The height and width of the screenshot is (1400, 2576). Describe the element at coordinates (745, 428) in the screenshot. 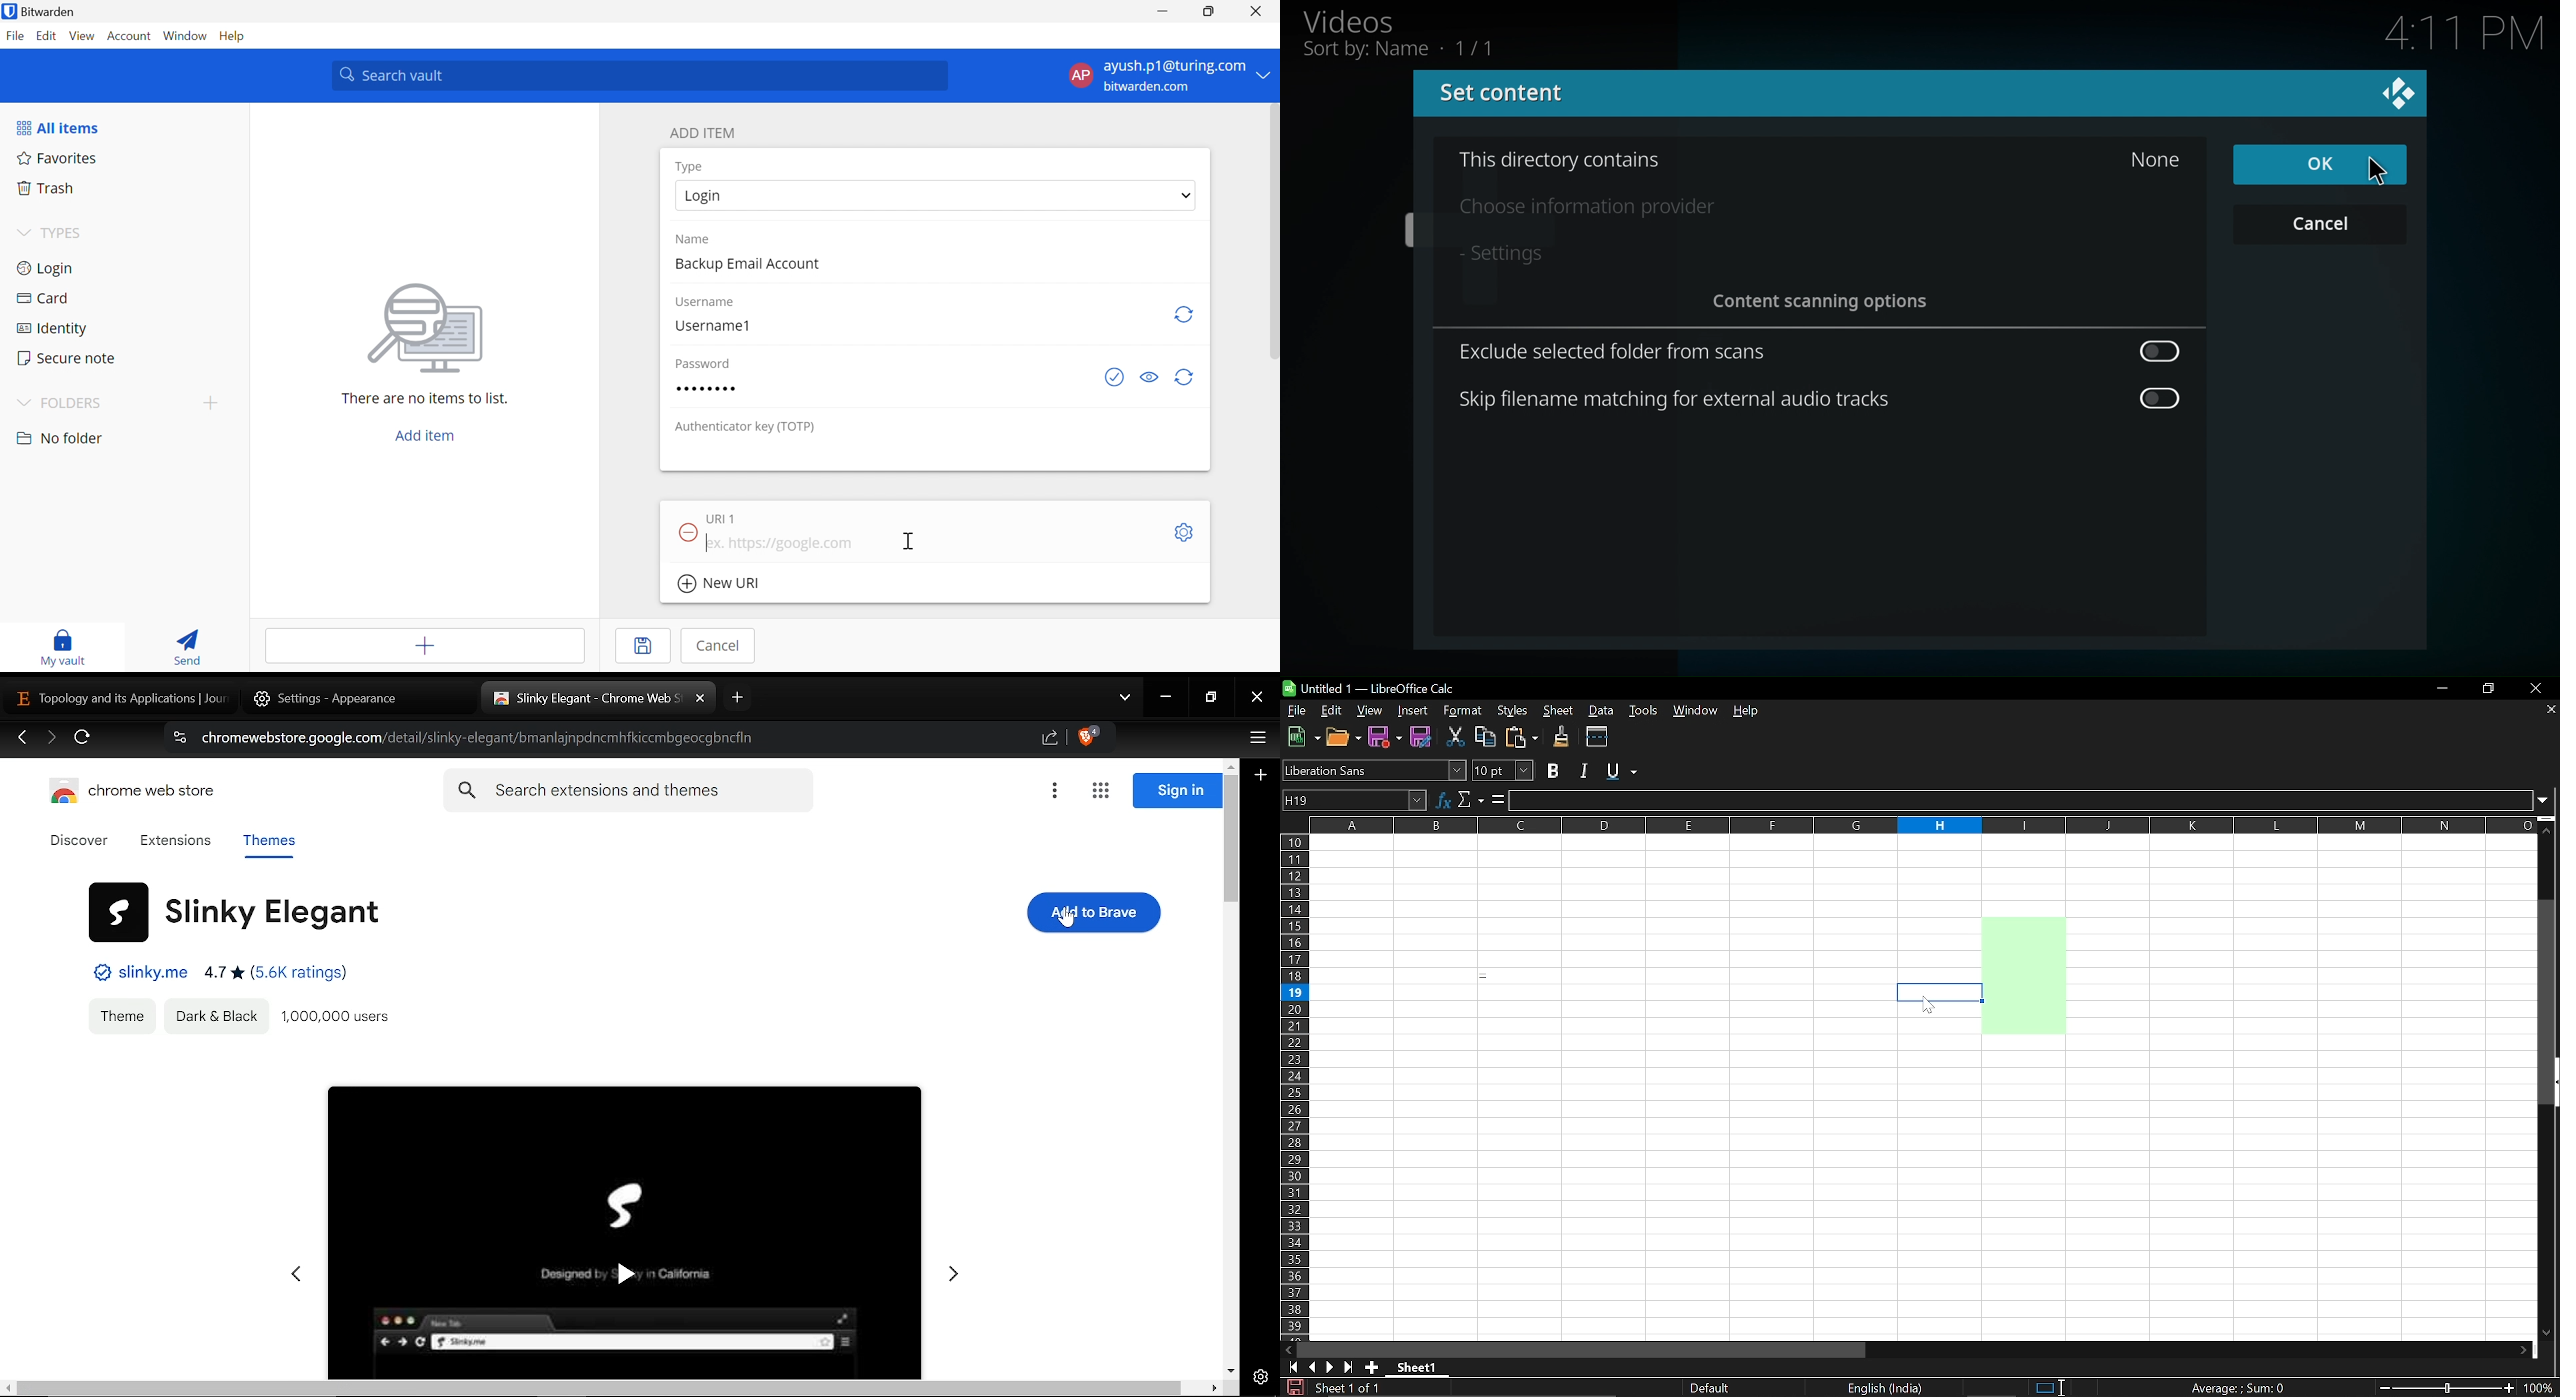

I see `Authenticator key (TOTP)` at that location.